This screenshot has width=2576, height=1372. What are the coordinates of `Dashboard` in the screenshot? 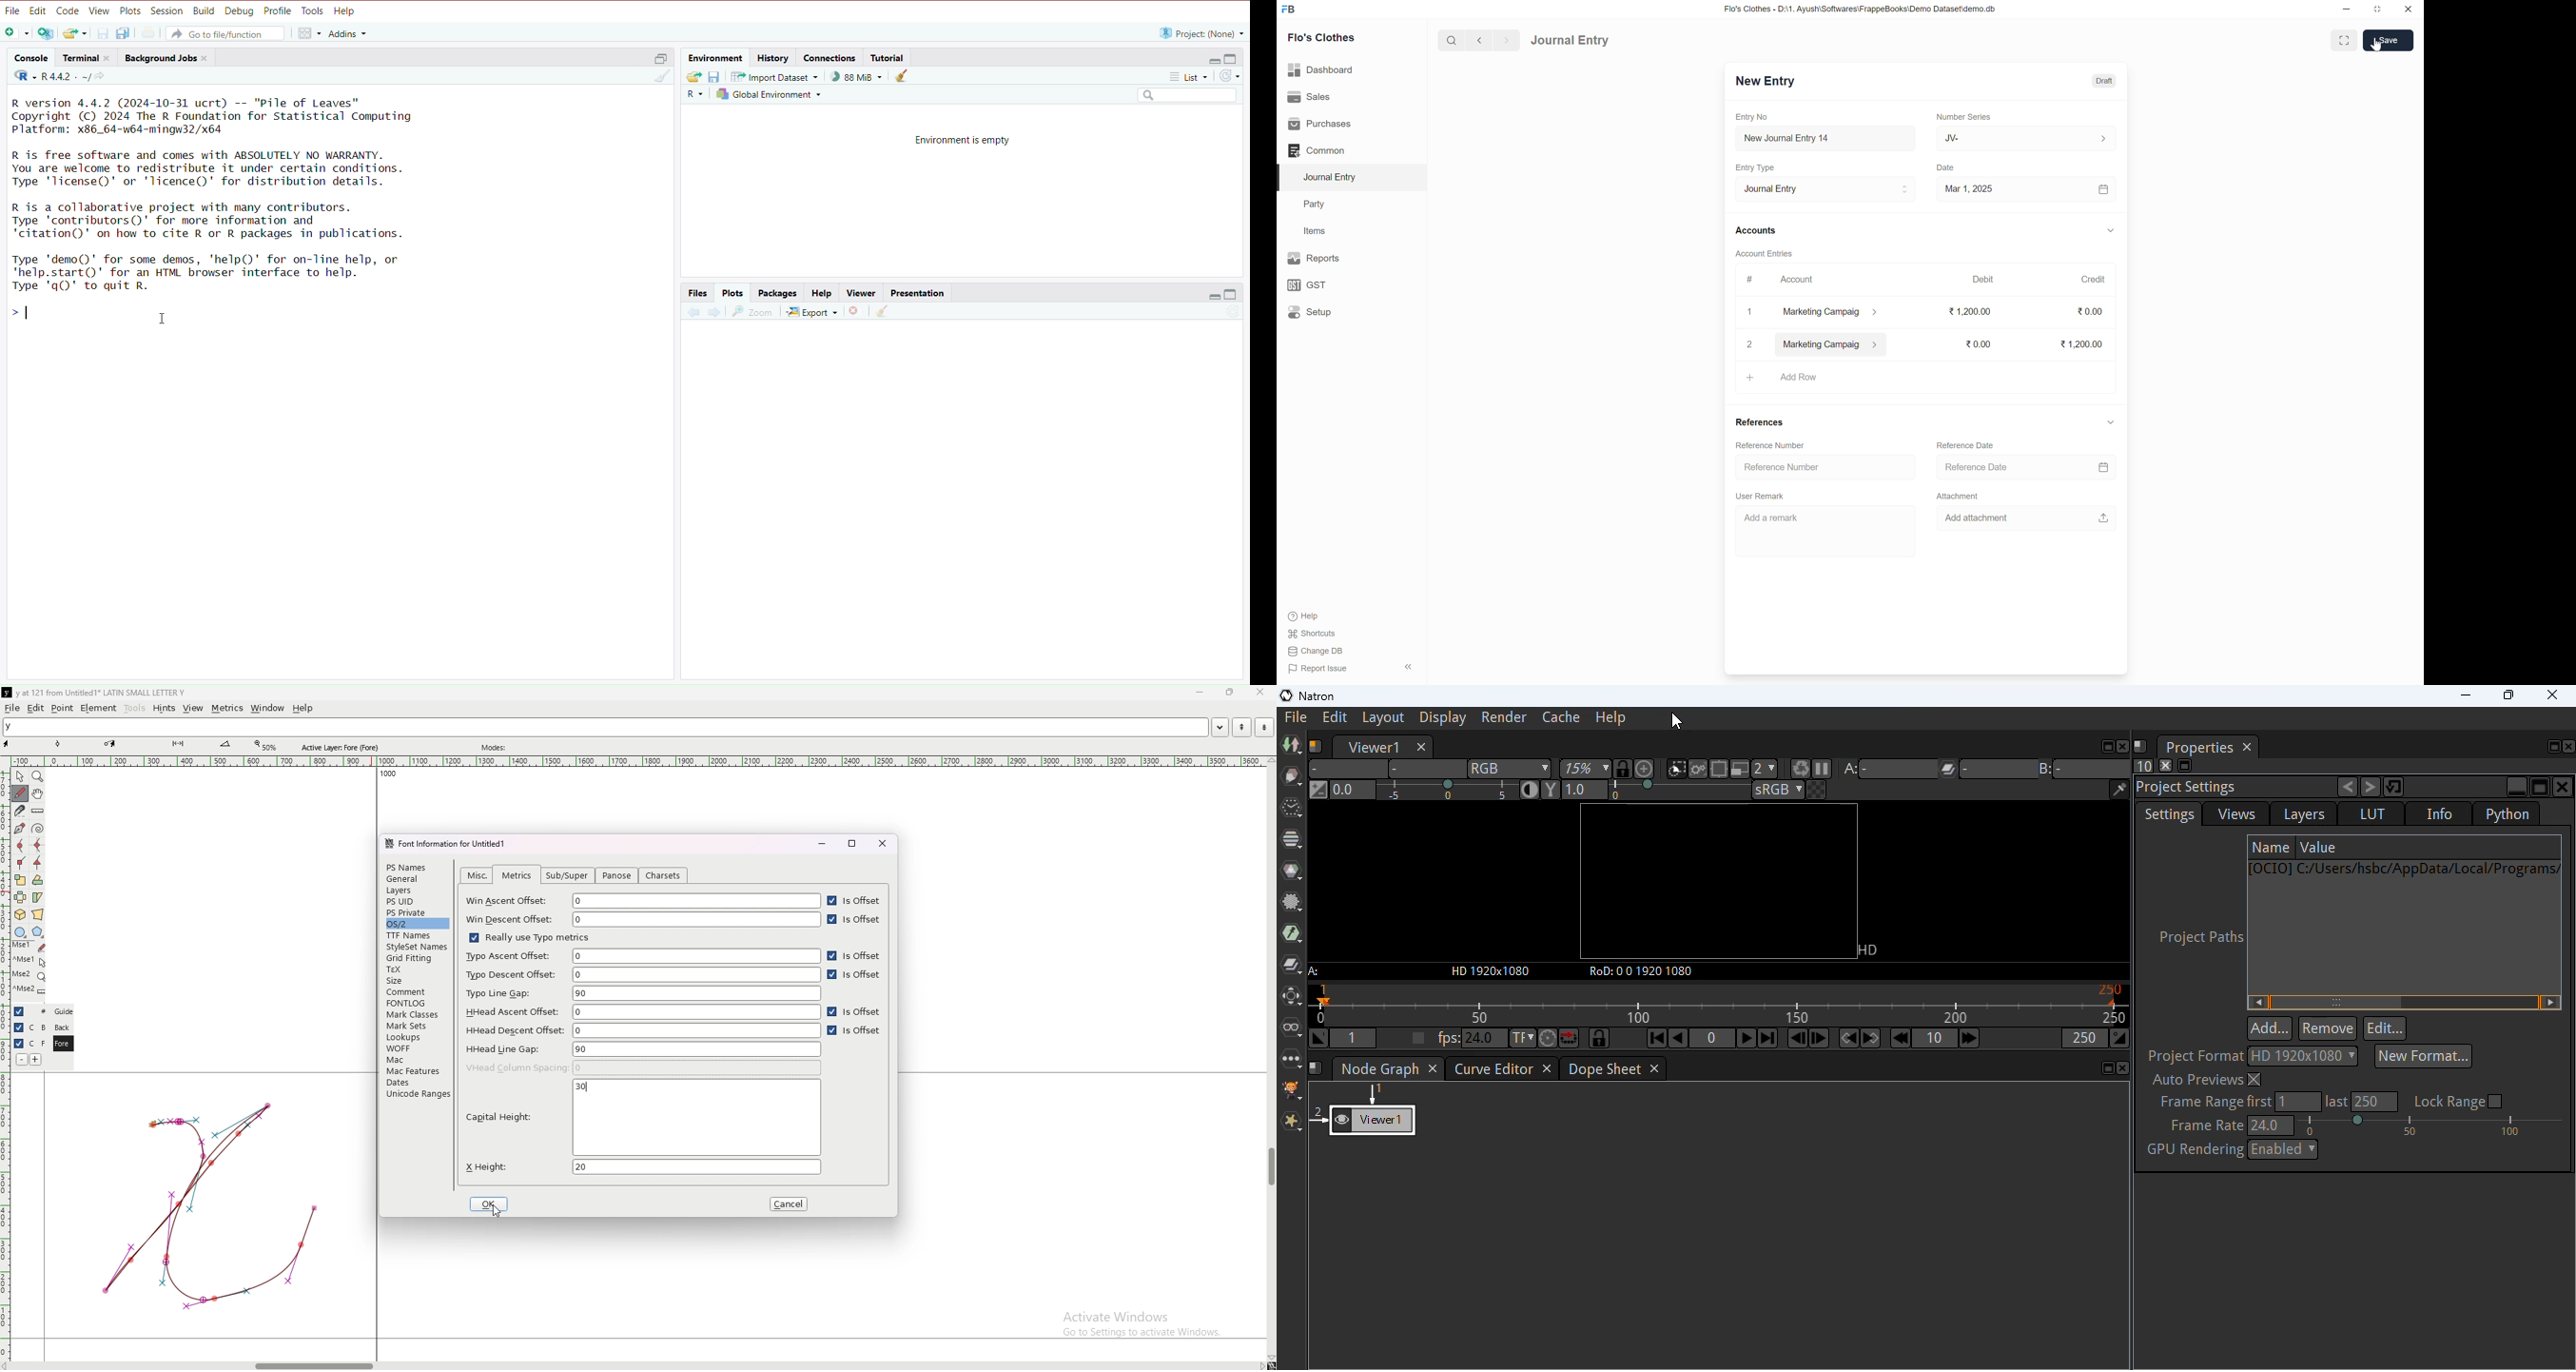 It's located at (1321, 69).